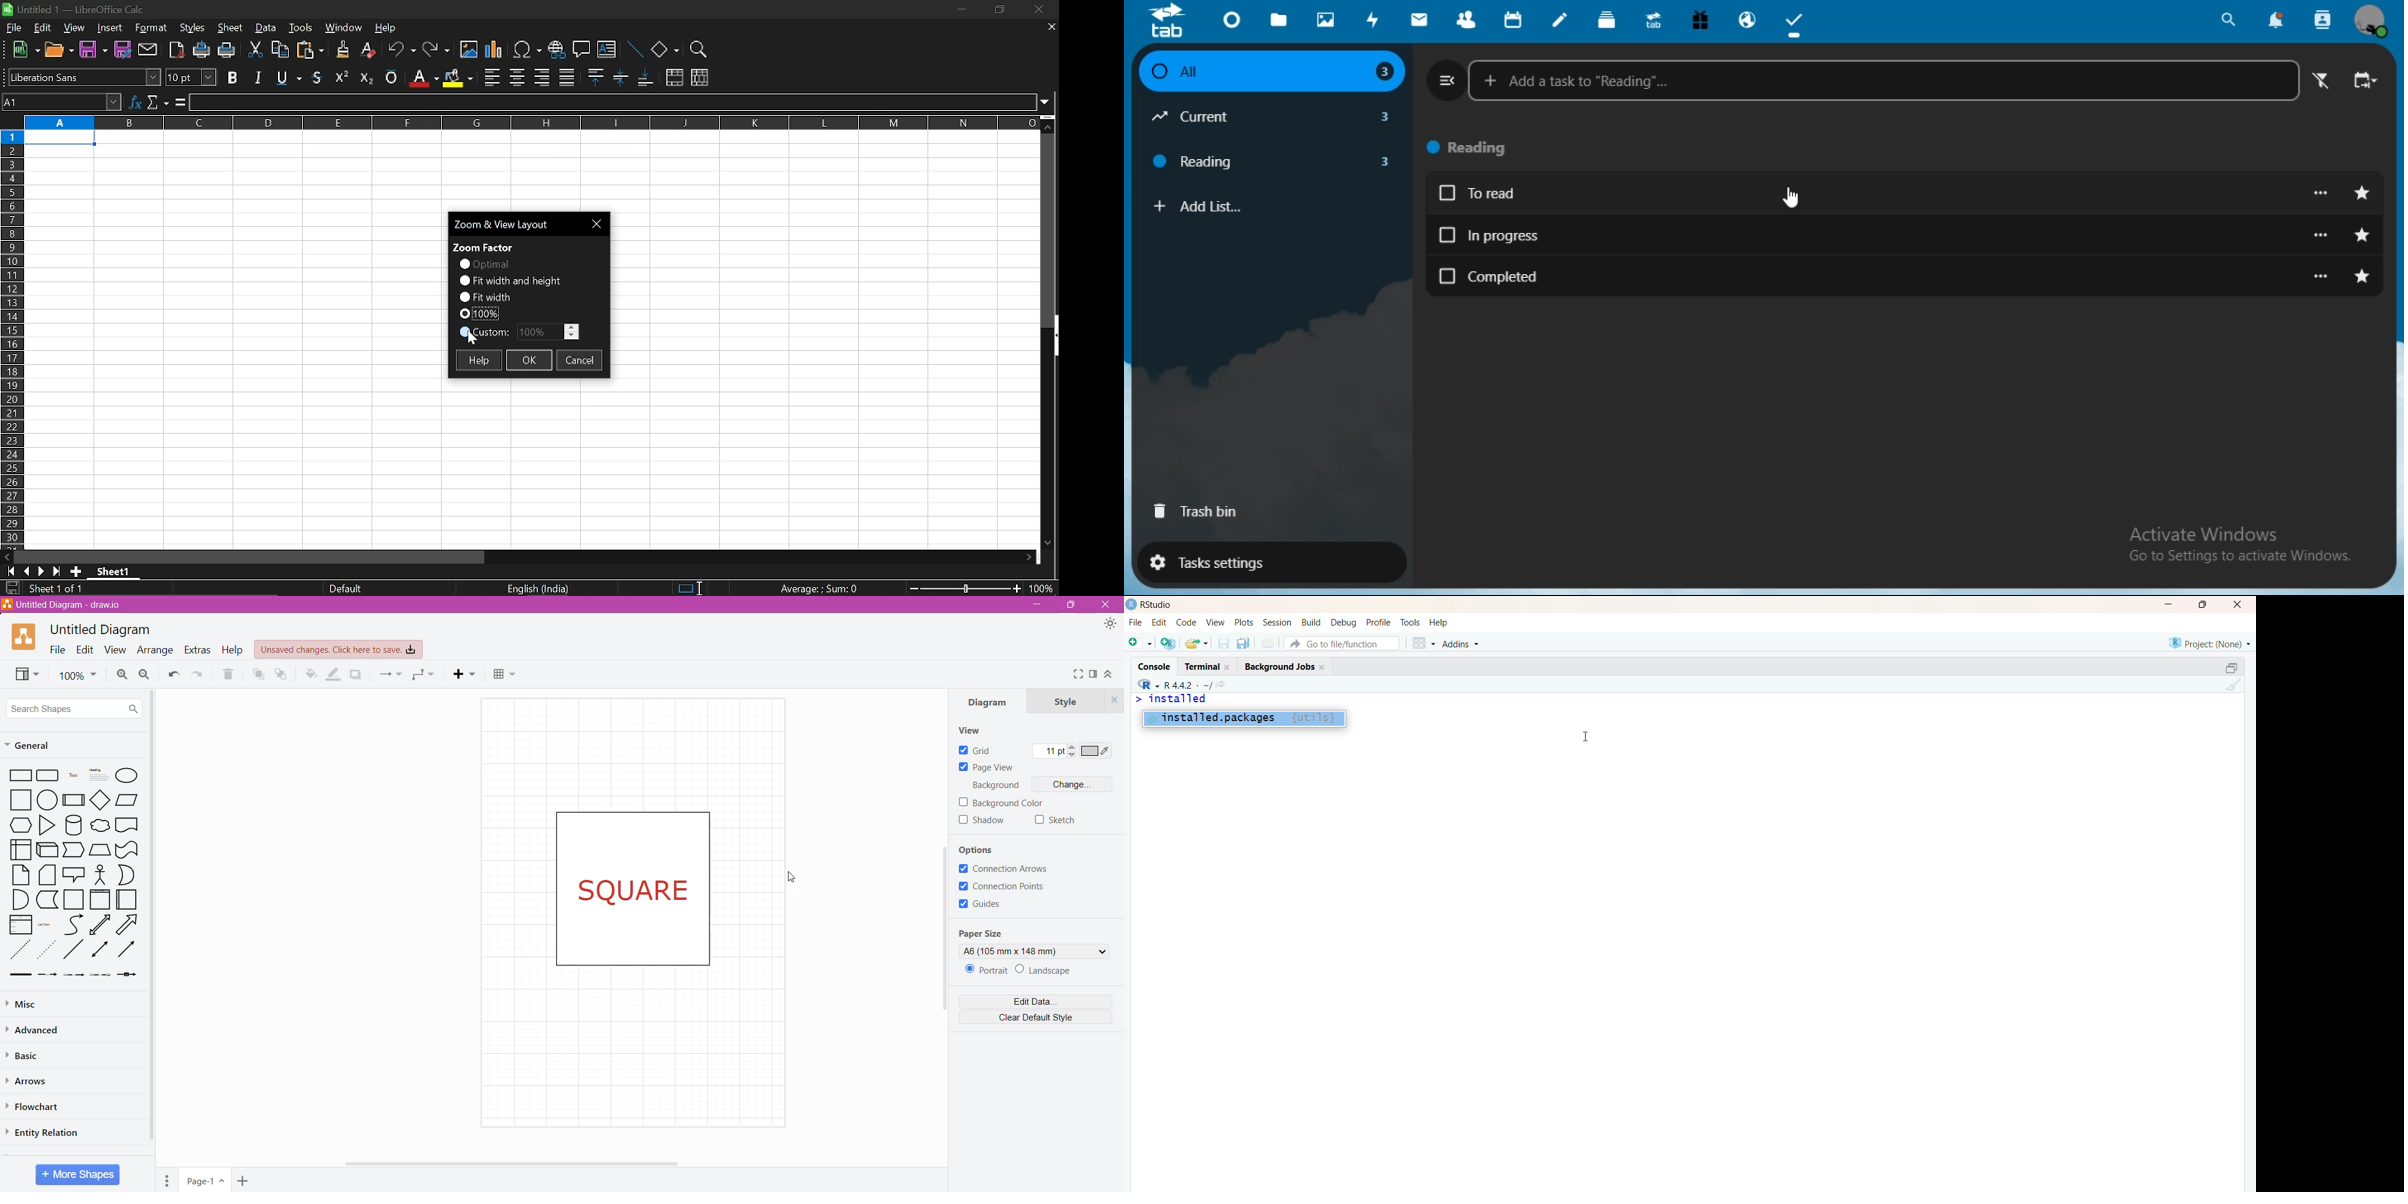 This screenshot has height=1204, width=2408. Describe the element at coordinates (1224, 645) in the screenshot. I see `save current document` at that location.